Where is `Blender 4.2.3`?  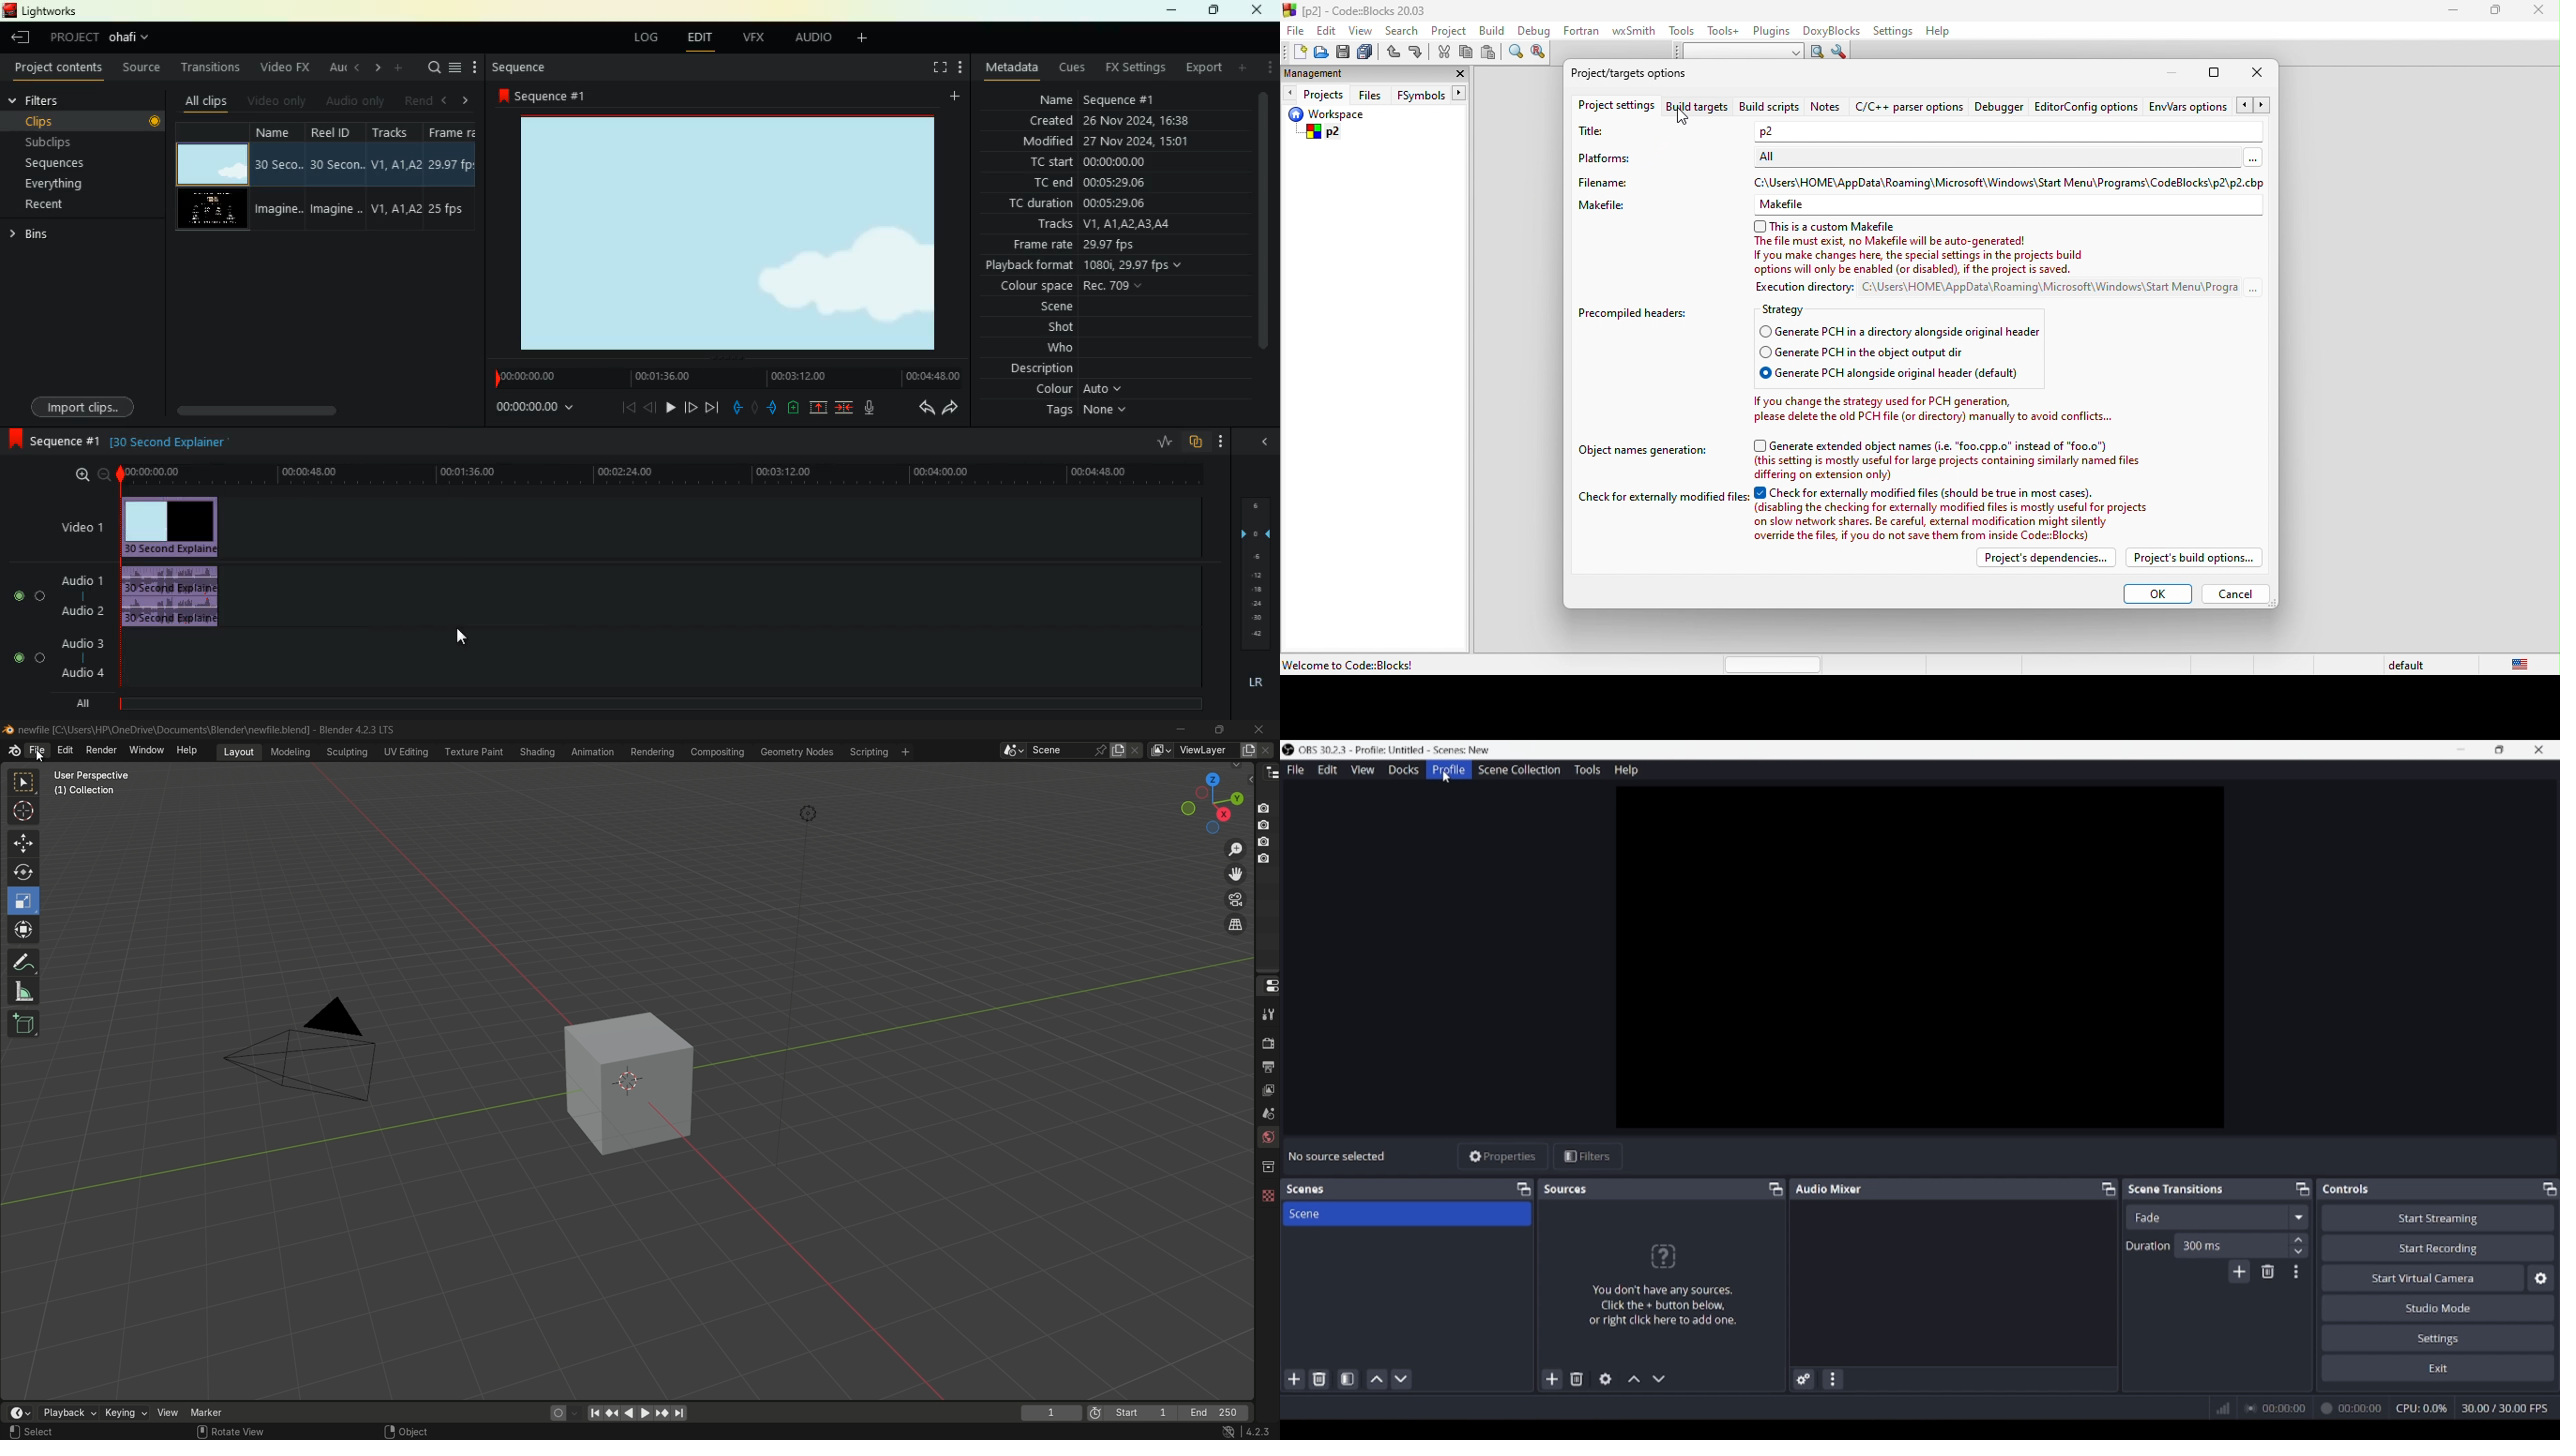
Blender 4.2.3 is located at coordinates (353, 729).